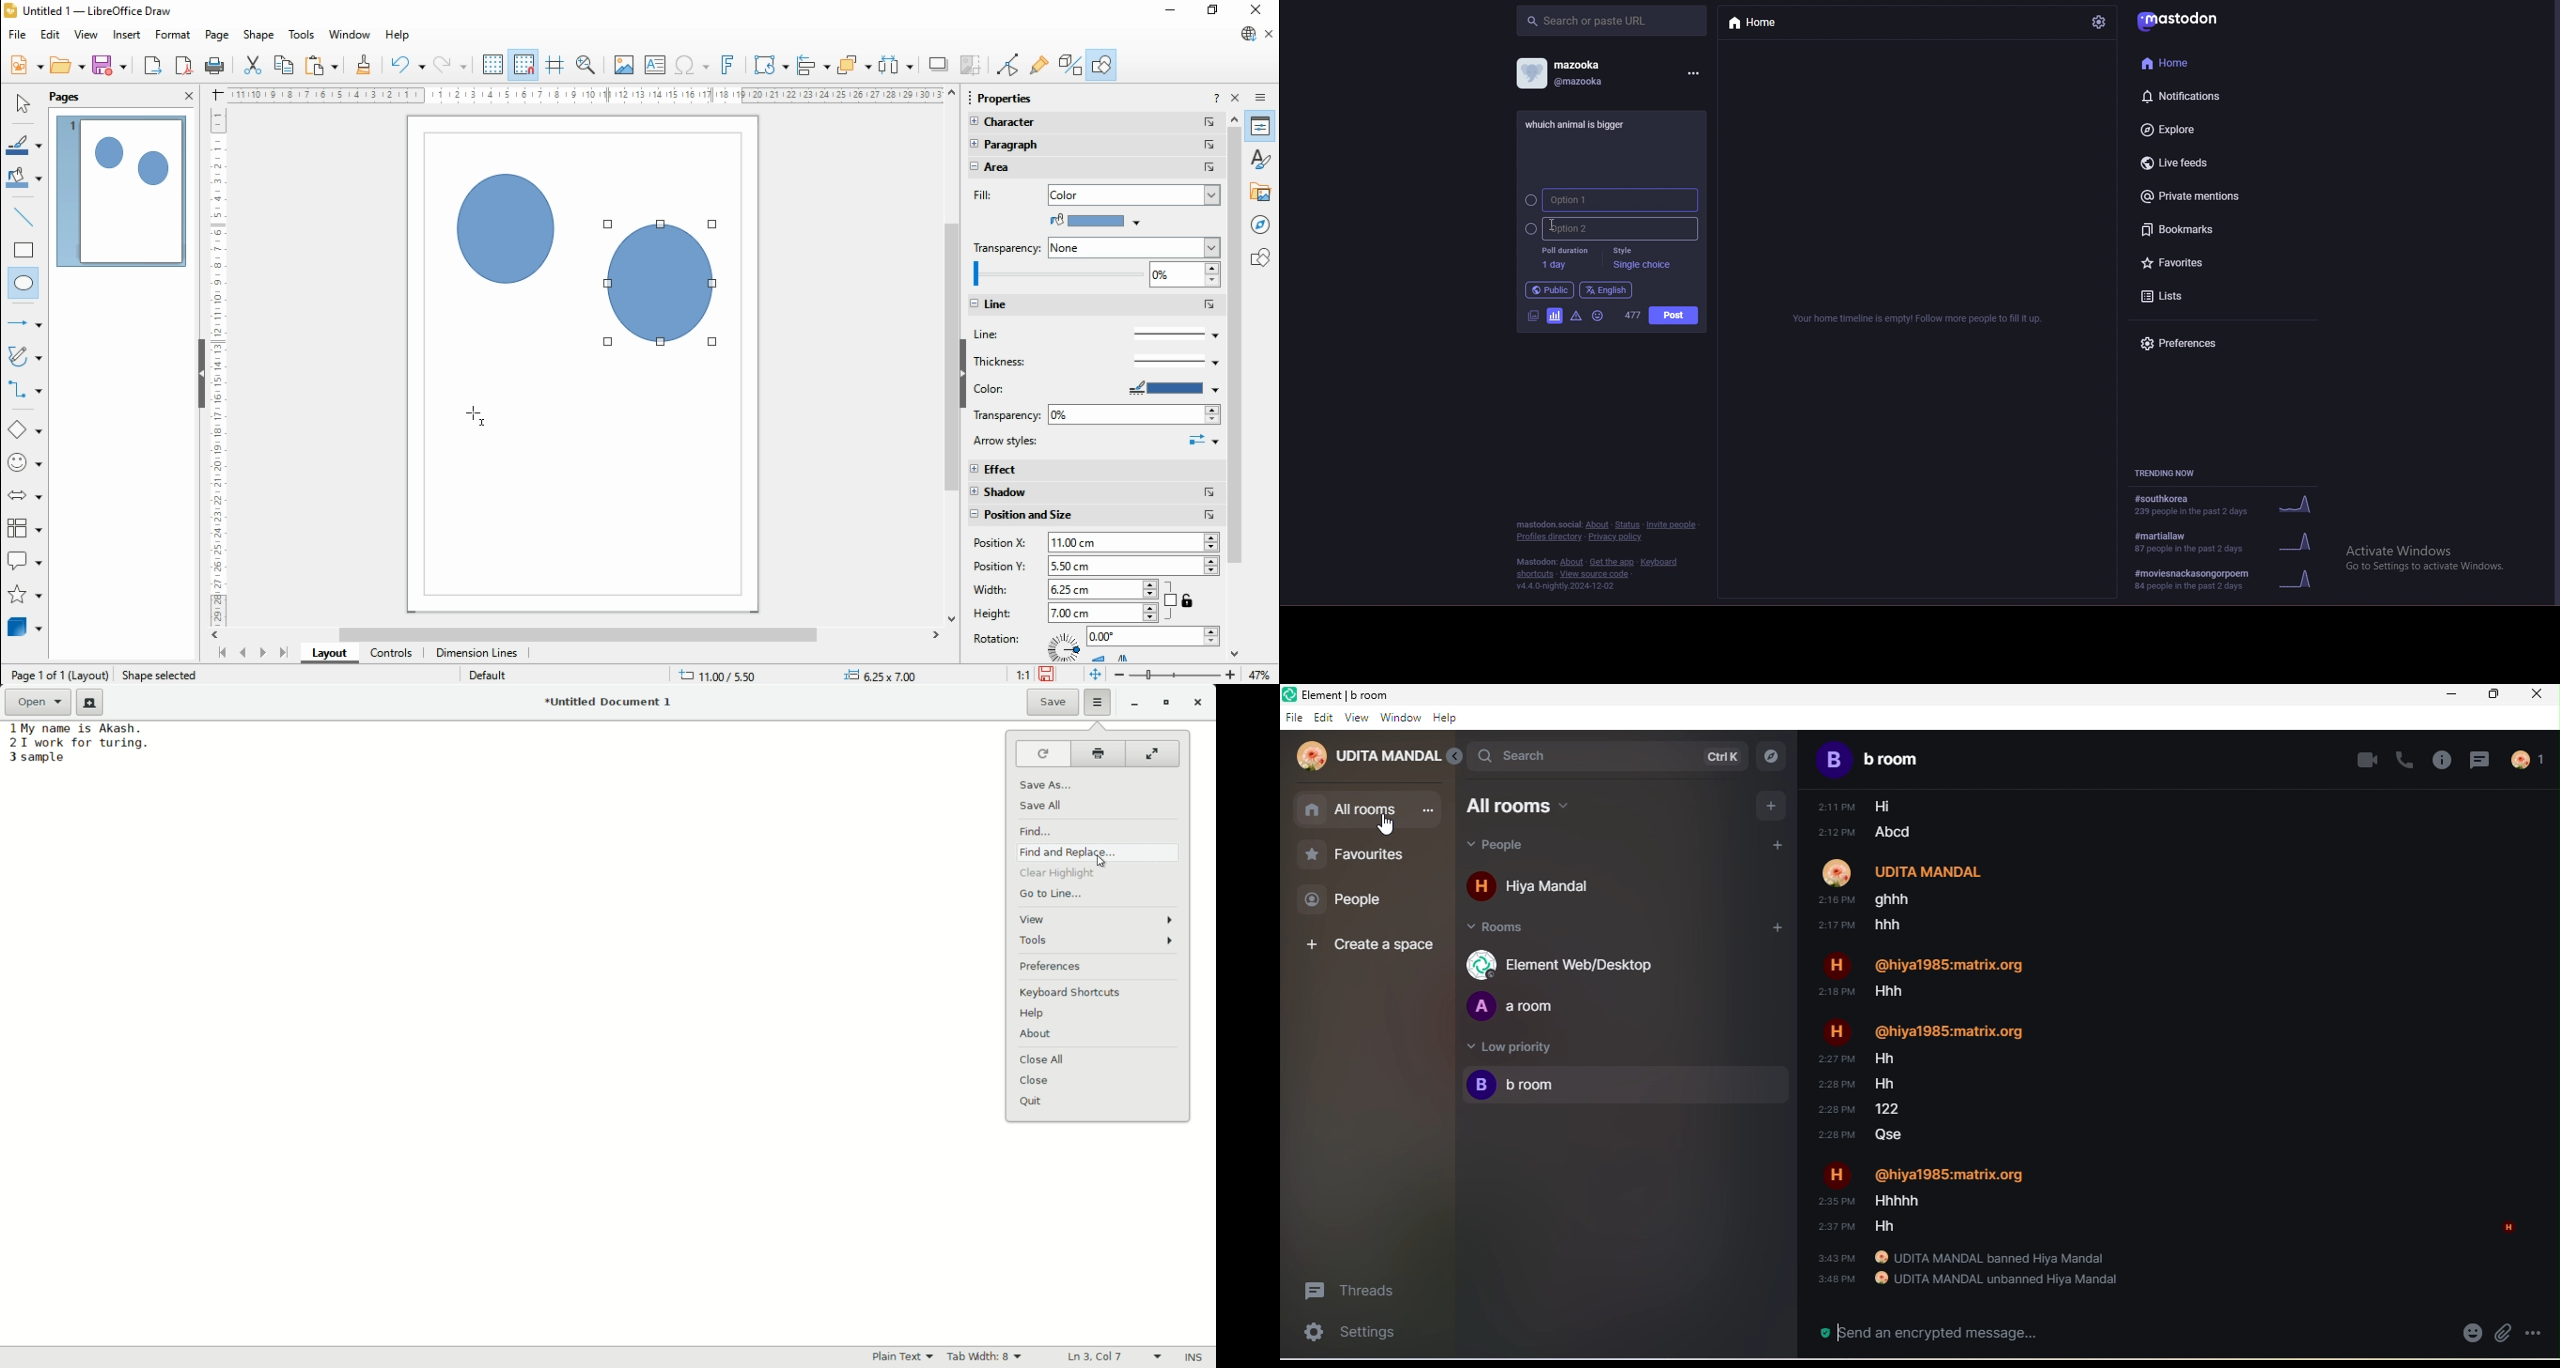  I want to click on settings, so click(1342, 1334).